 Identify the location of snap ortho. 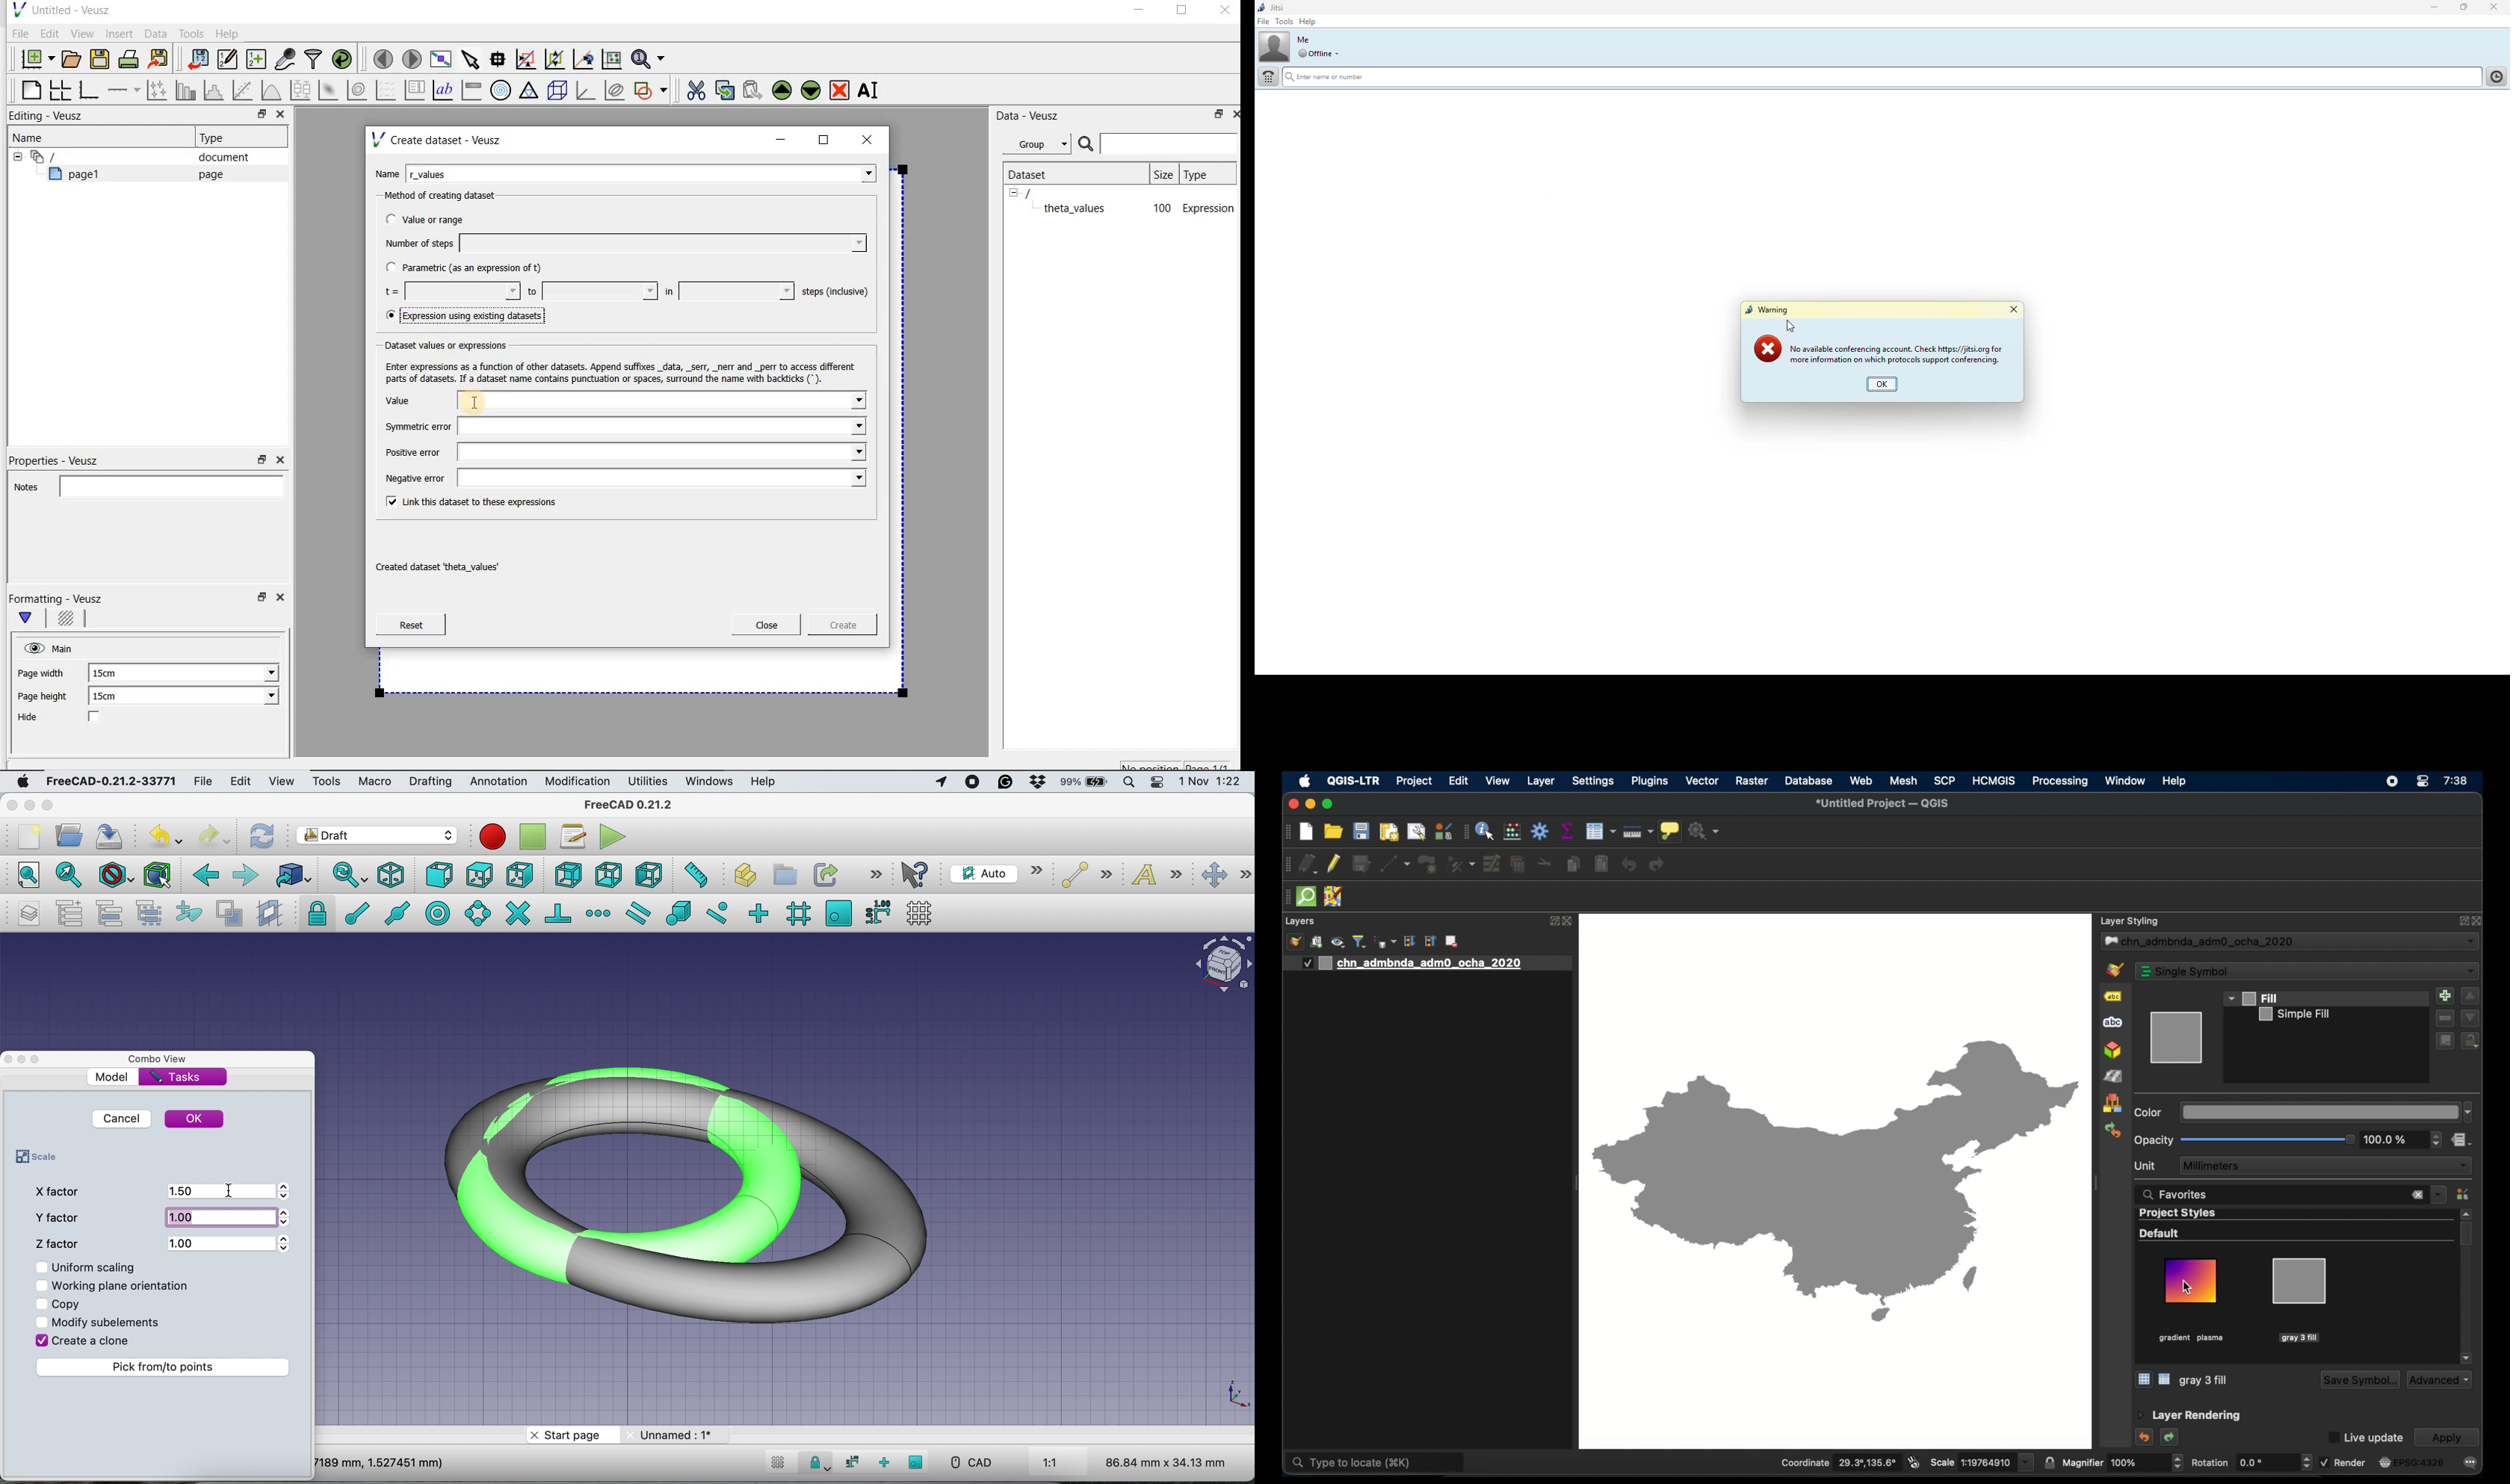
(761, 912).